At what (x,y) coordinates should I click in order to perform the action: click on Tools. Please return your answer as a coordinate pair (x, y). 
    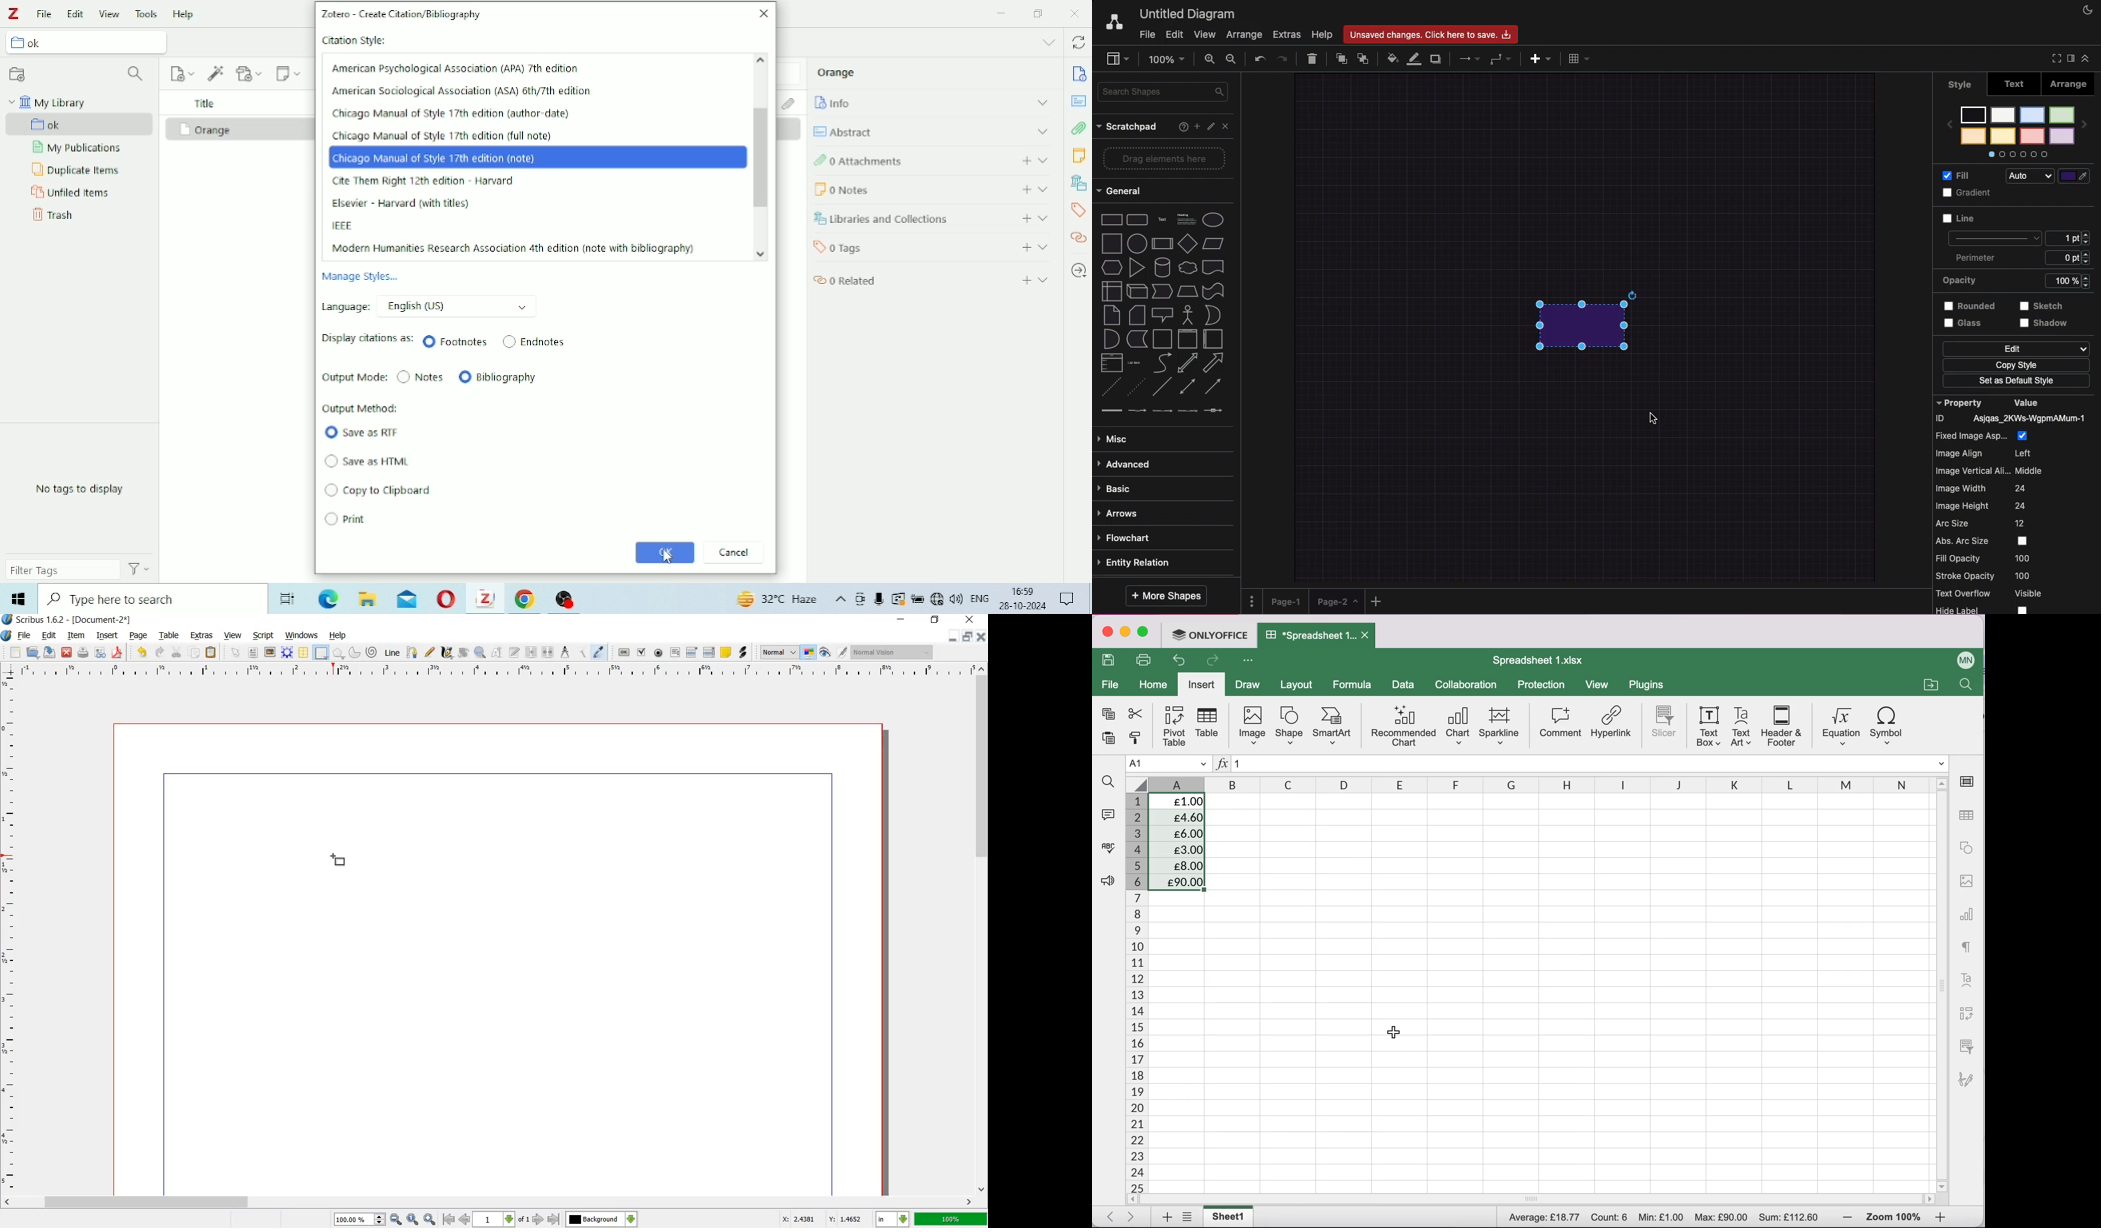
    Looking at the image, I should click on (147, 13).